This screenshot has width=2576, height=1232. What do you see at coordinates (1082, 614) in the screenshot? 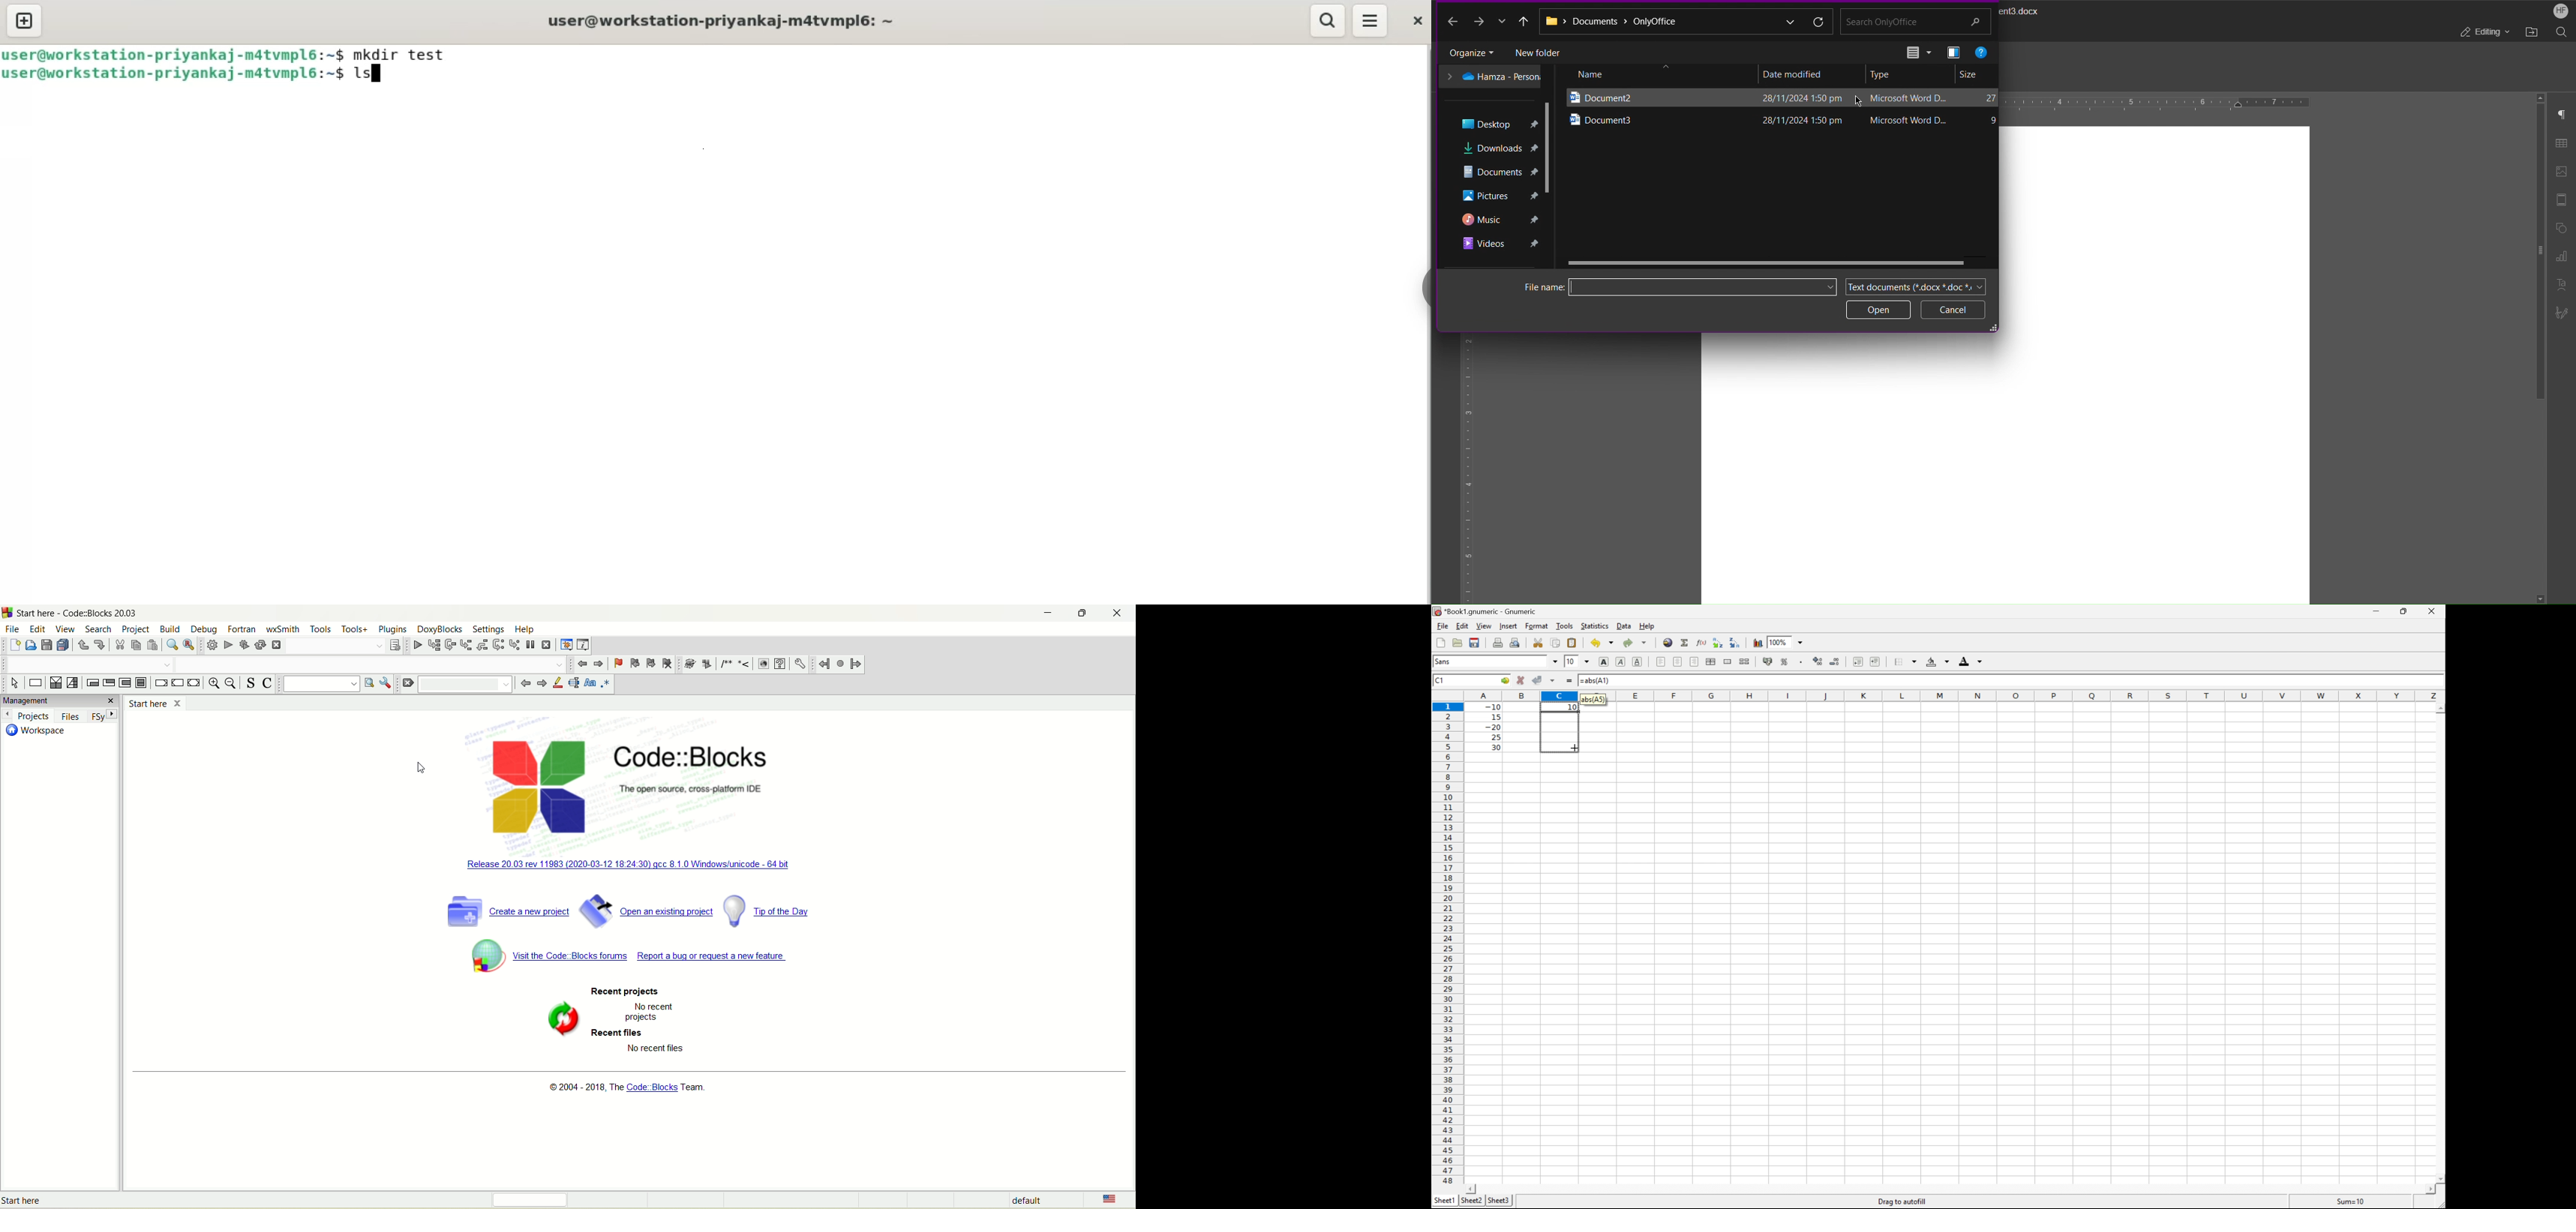
I see `maximize` at bounding box center [1082, 614].